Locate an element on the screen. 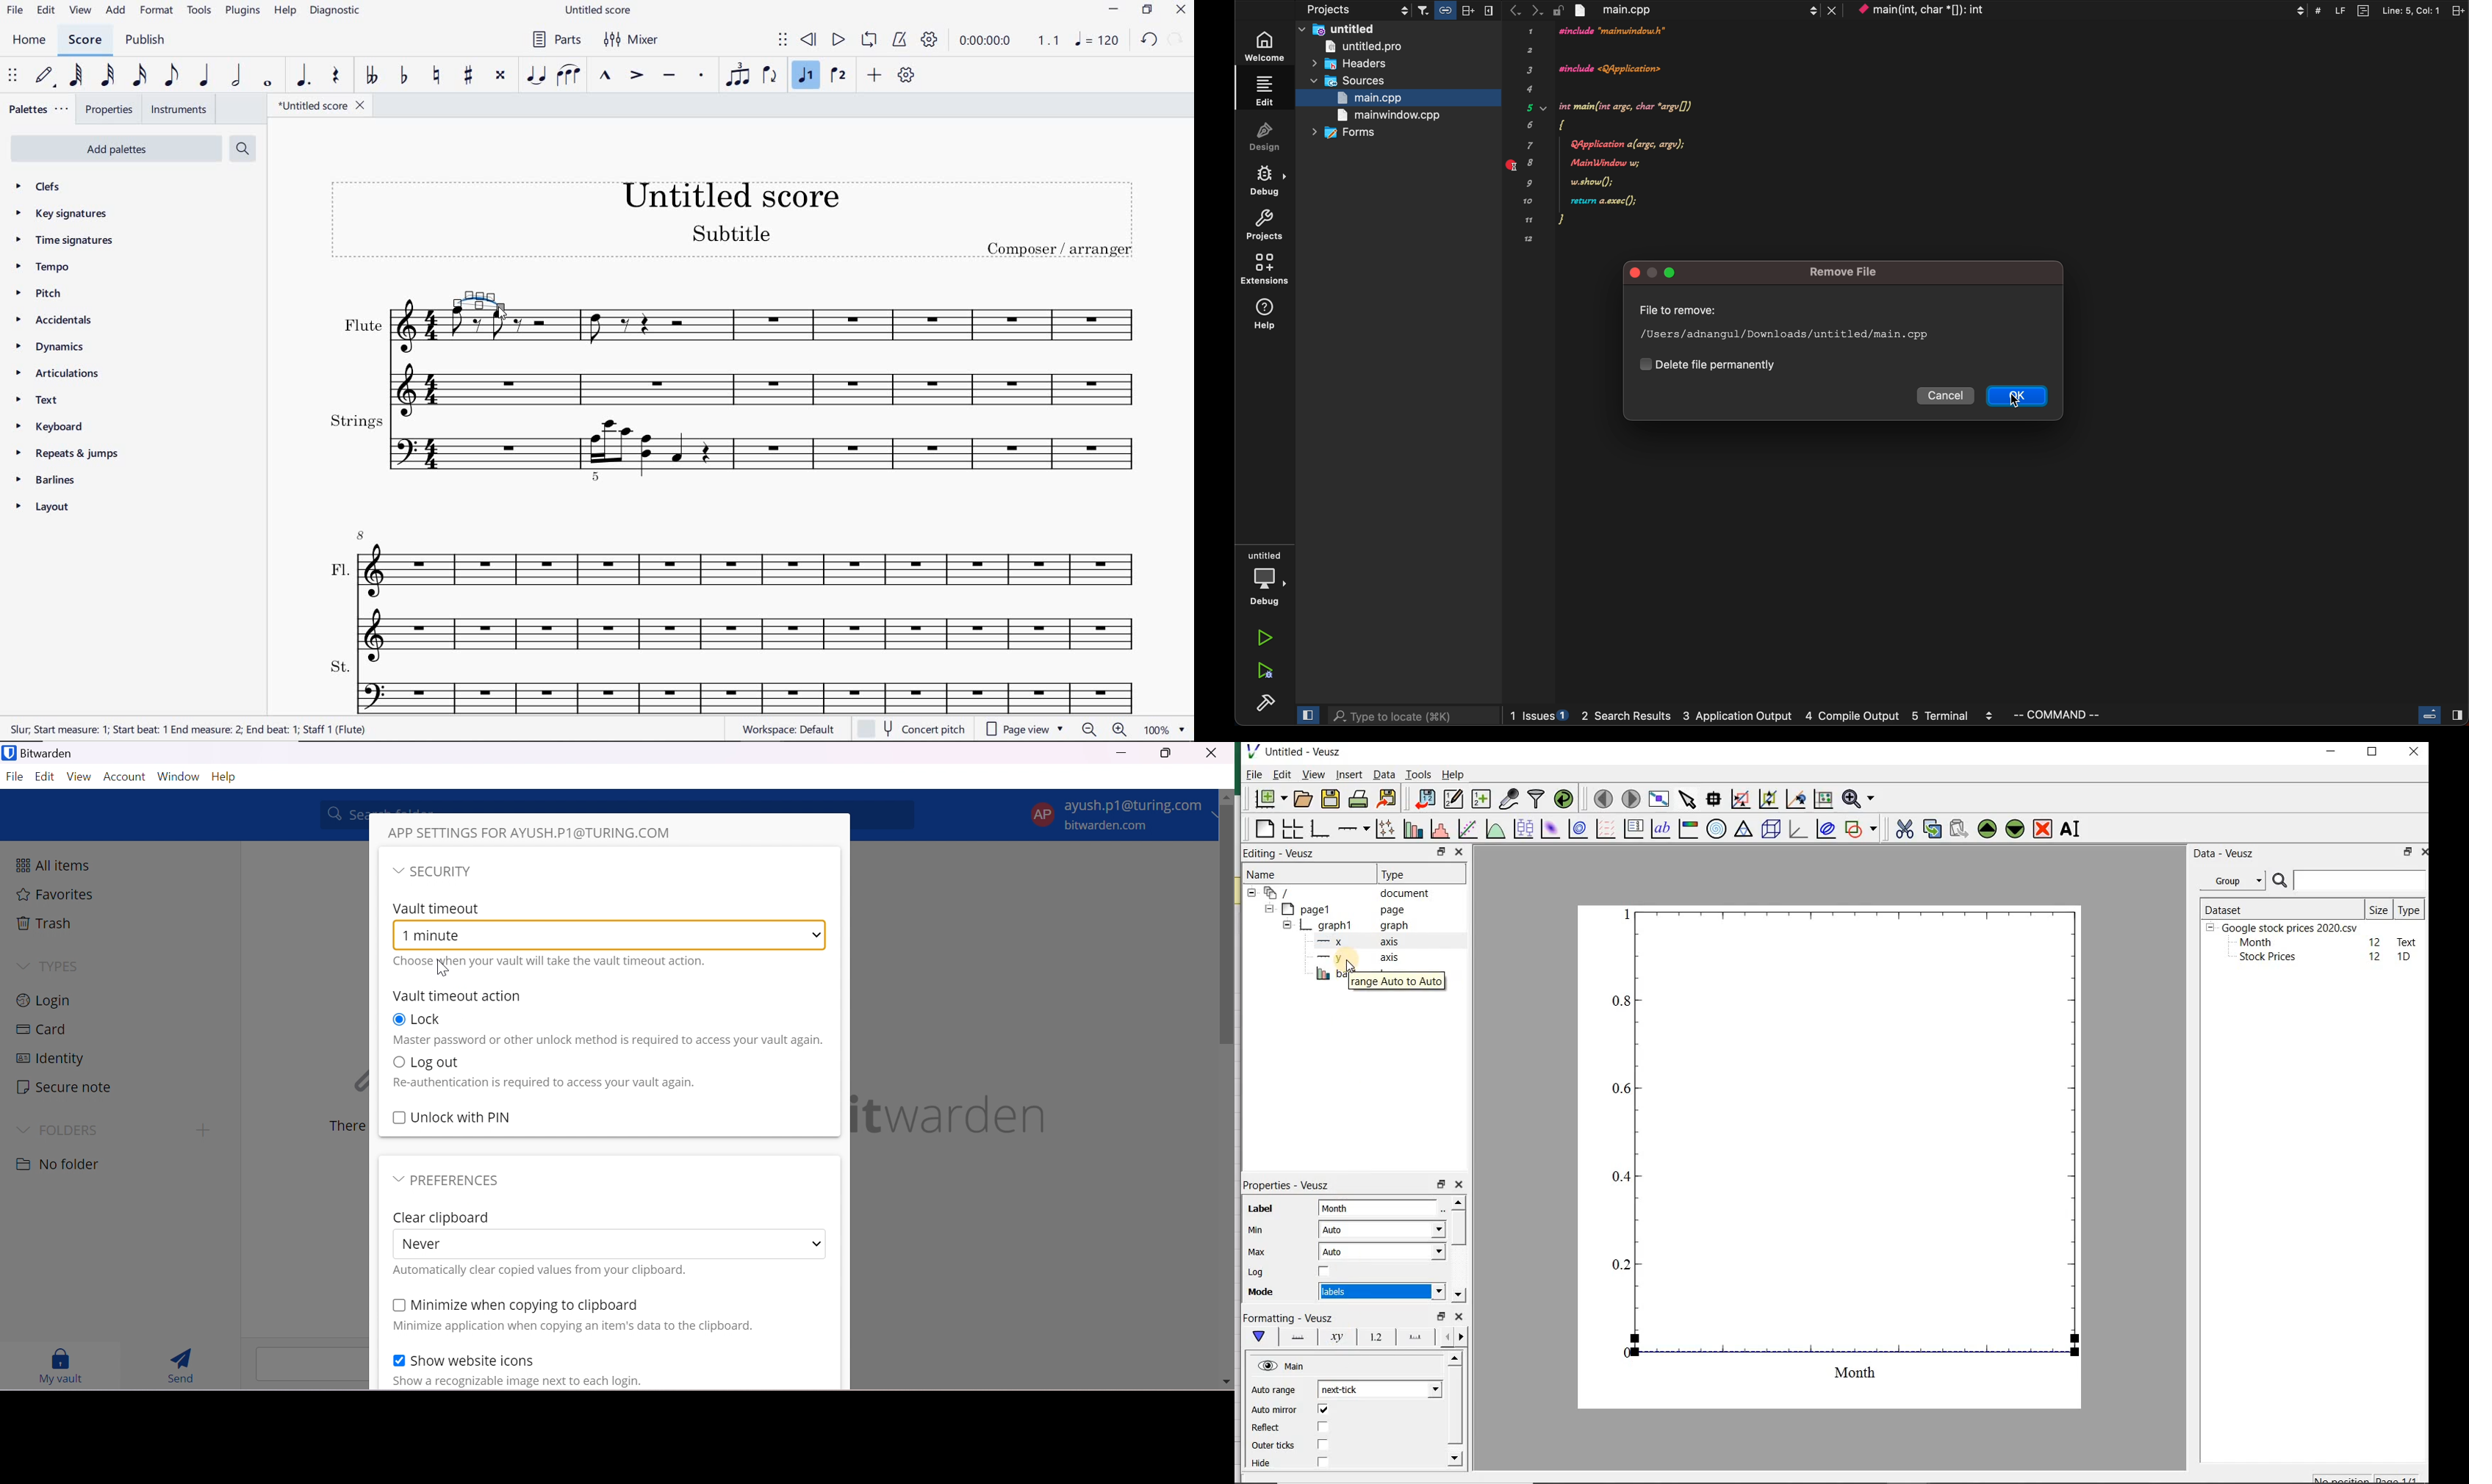 This screenshot has width=2492, height=1484. sources is located at coordinates (1349, 81).